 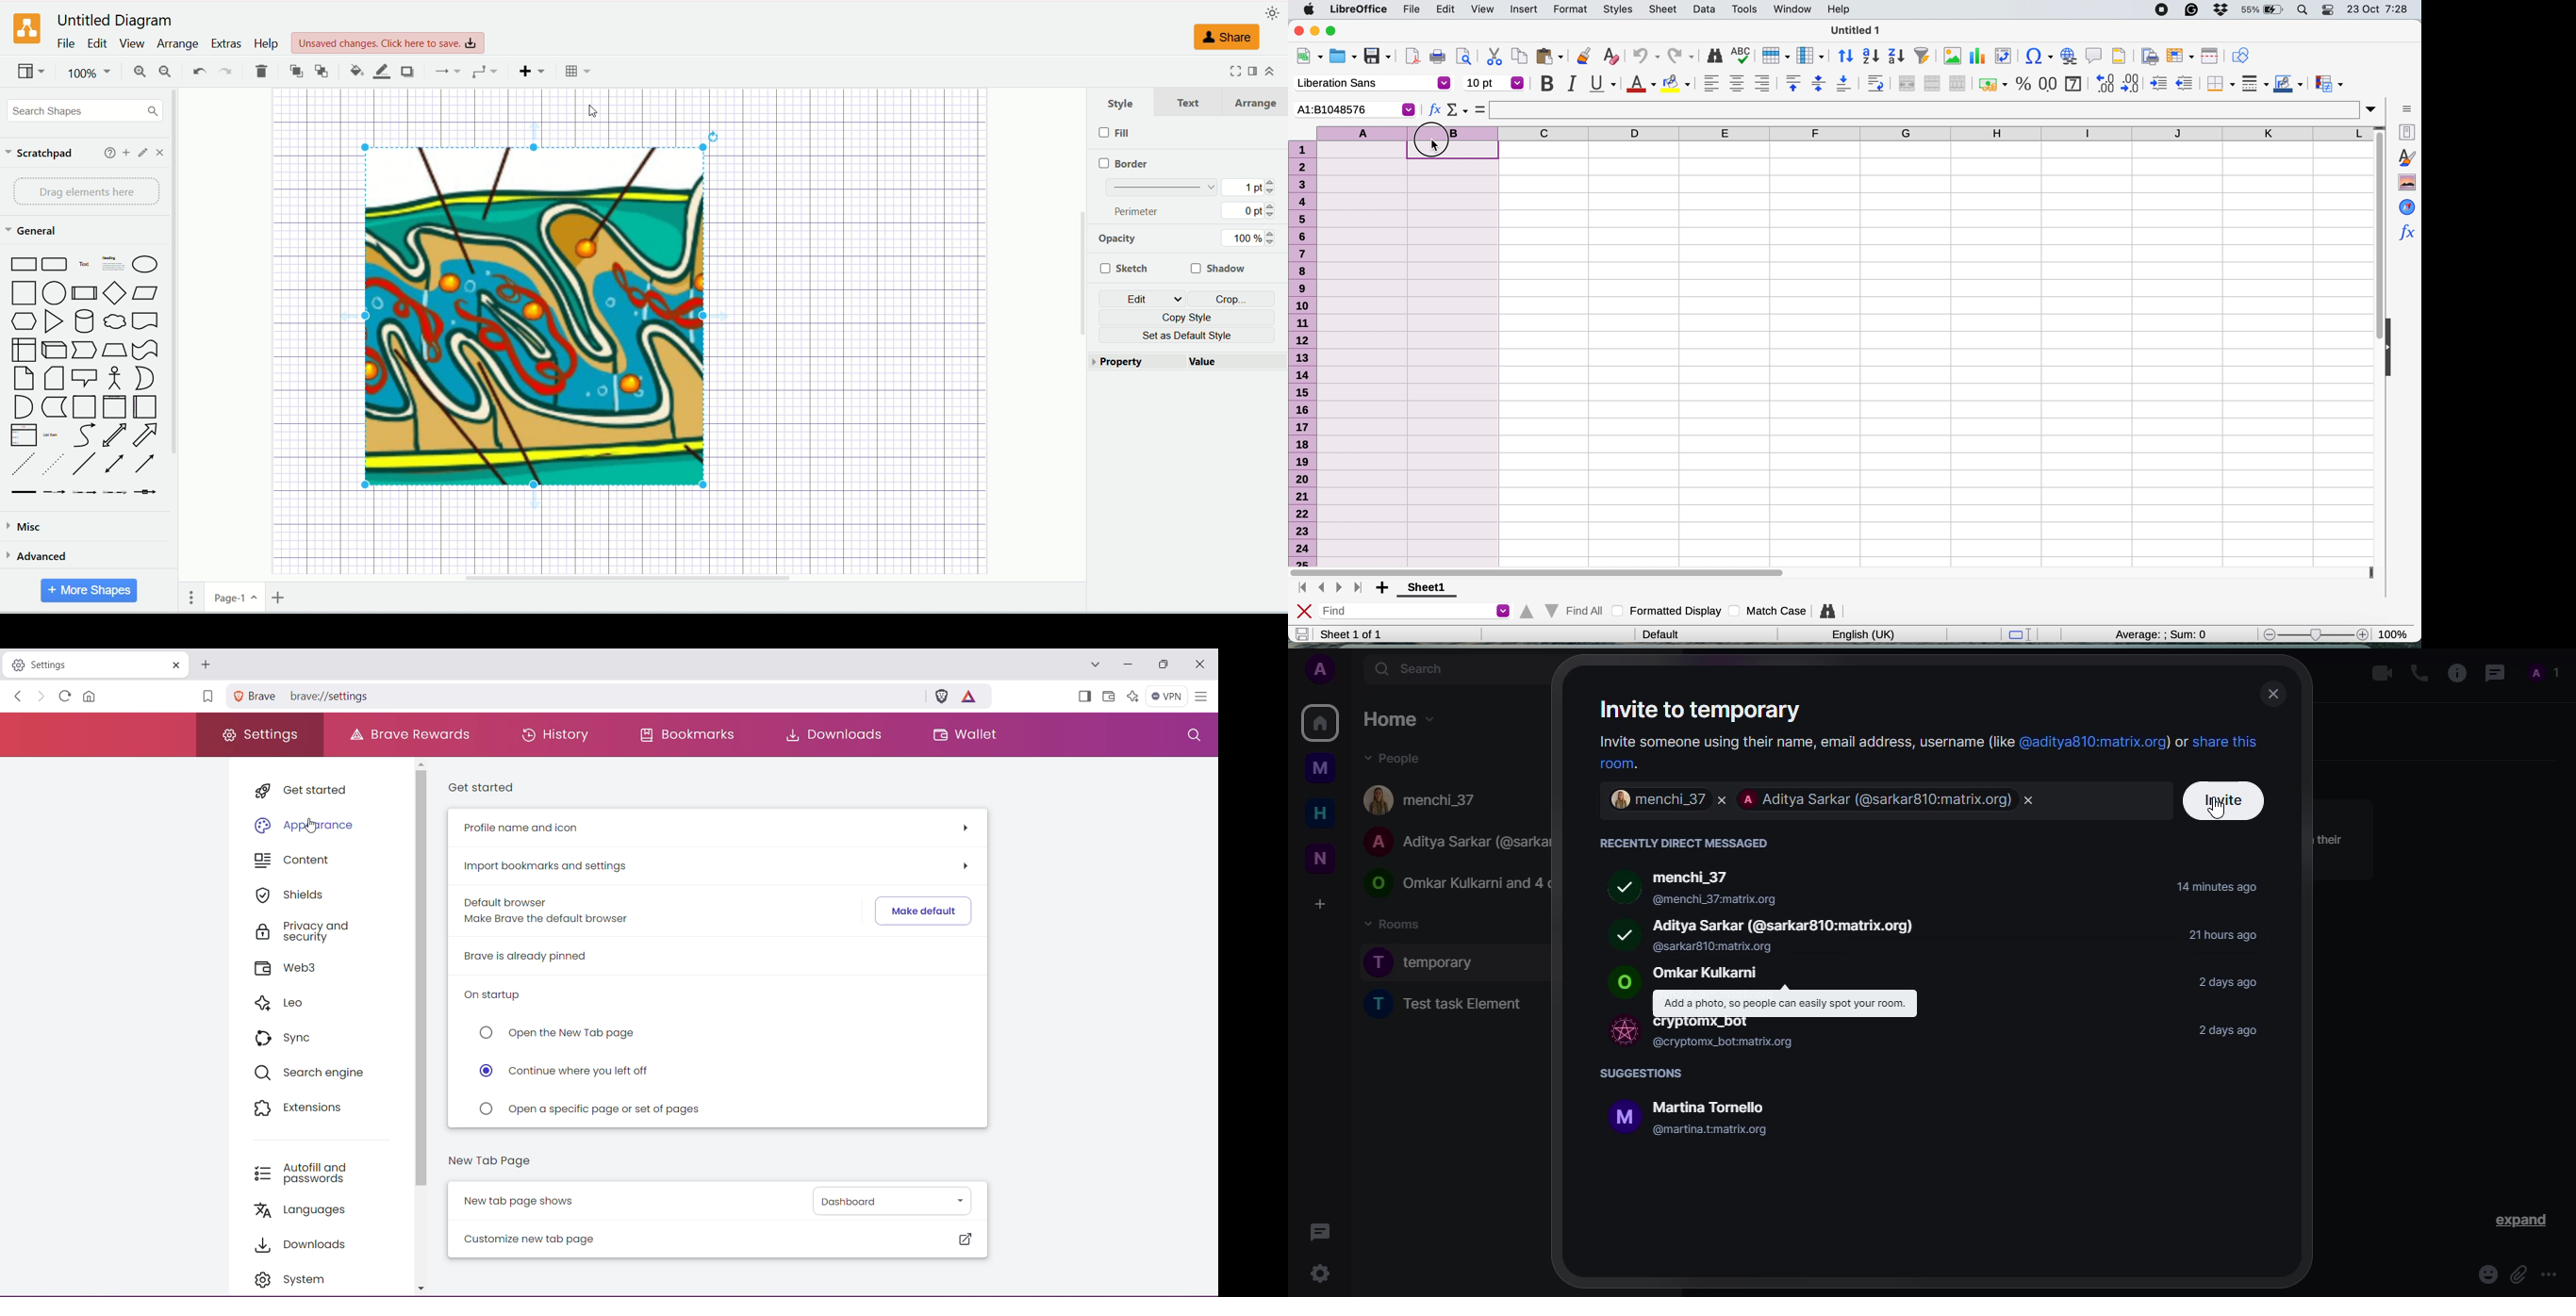 What do you see at coordinates (1248, 240) in the screenshot?
I see `100%` at bounding box center [1248, 240].